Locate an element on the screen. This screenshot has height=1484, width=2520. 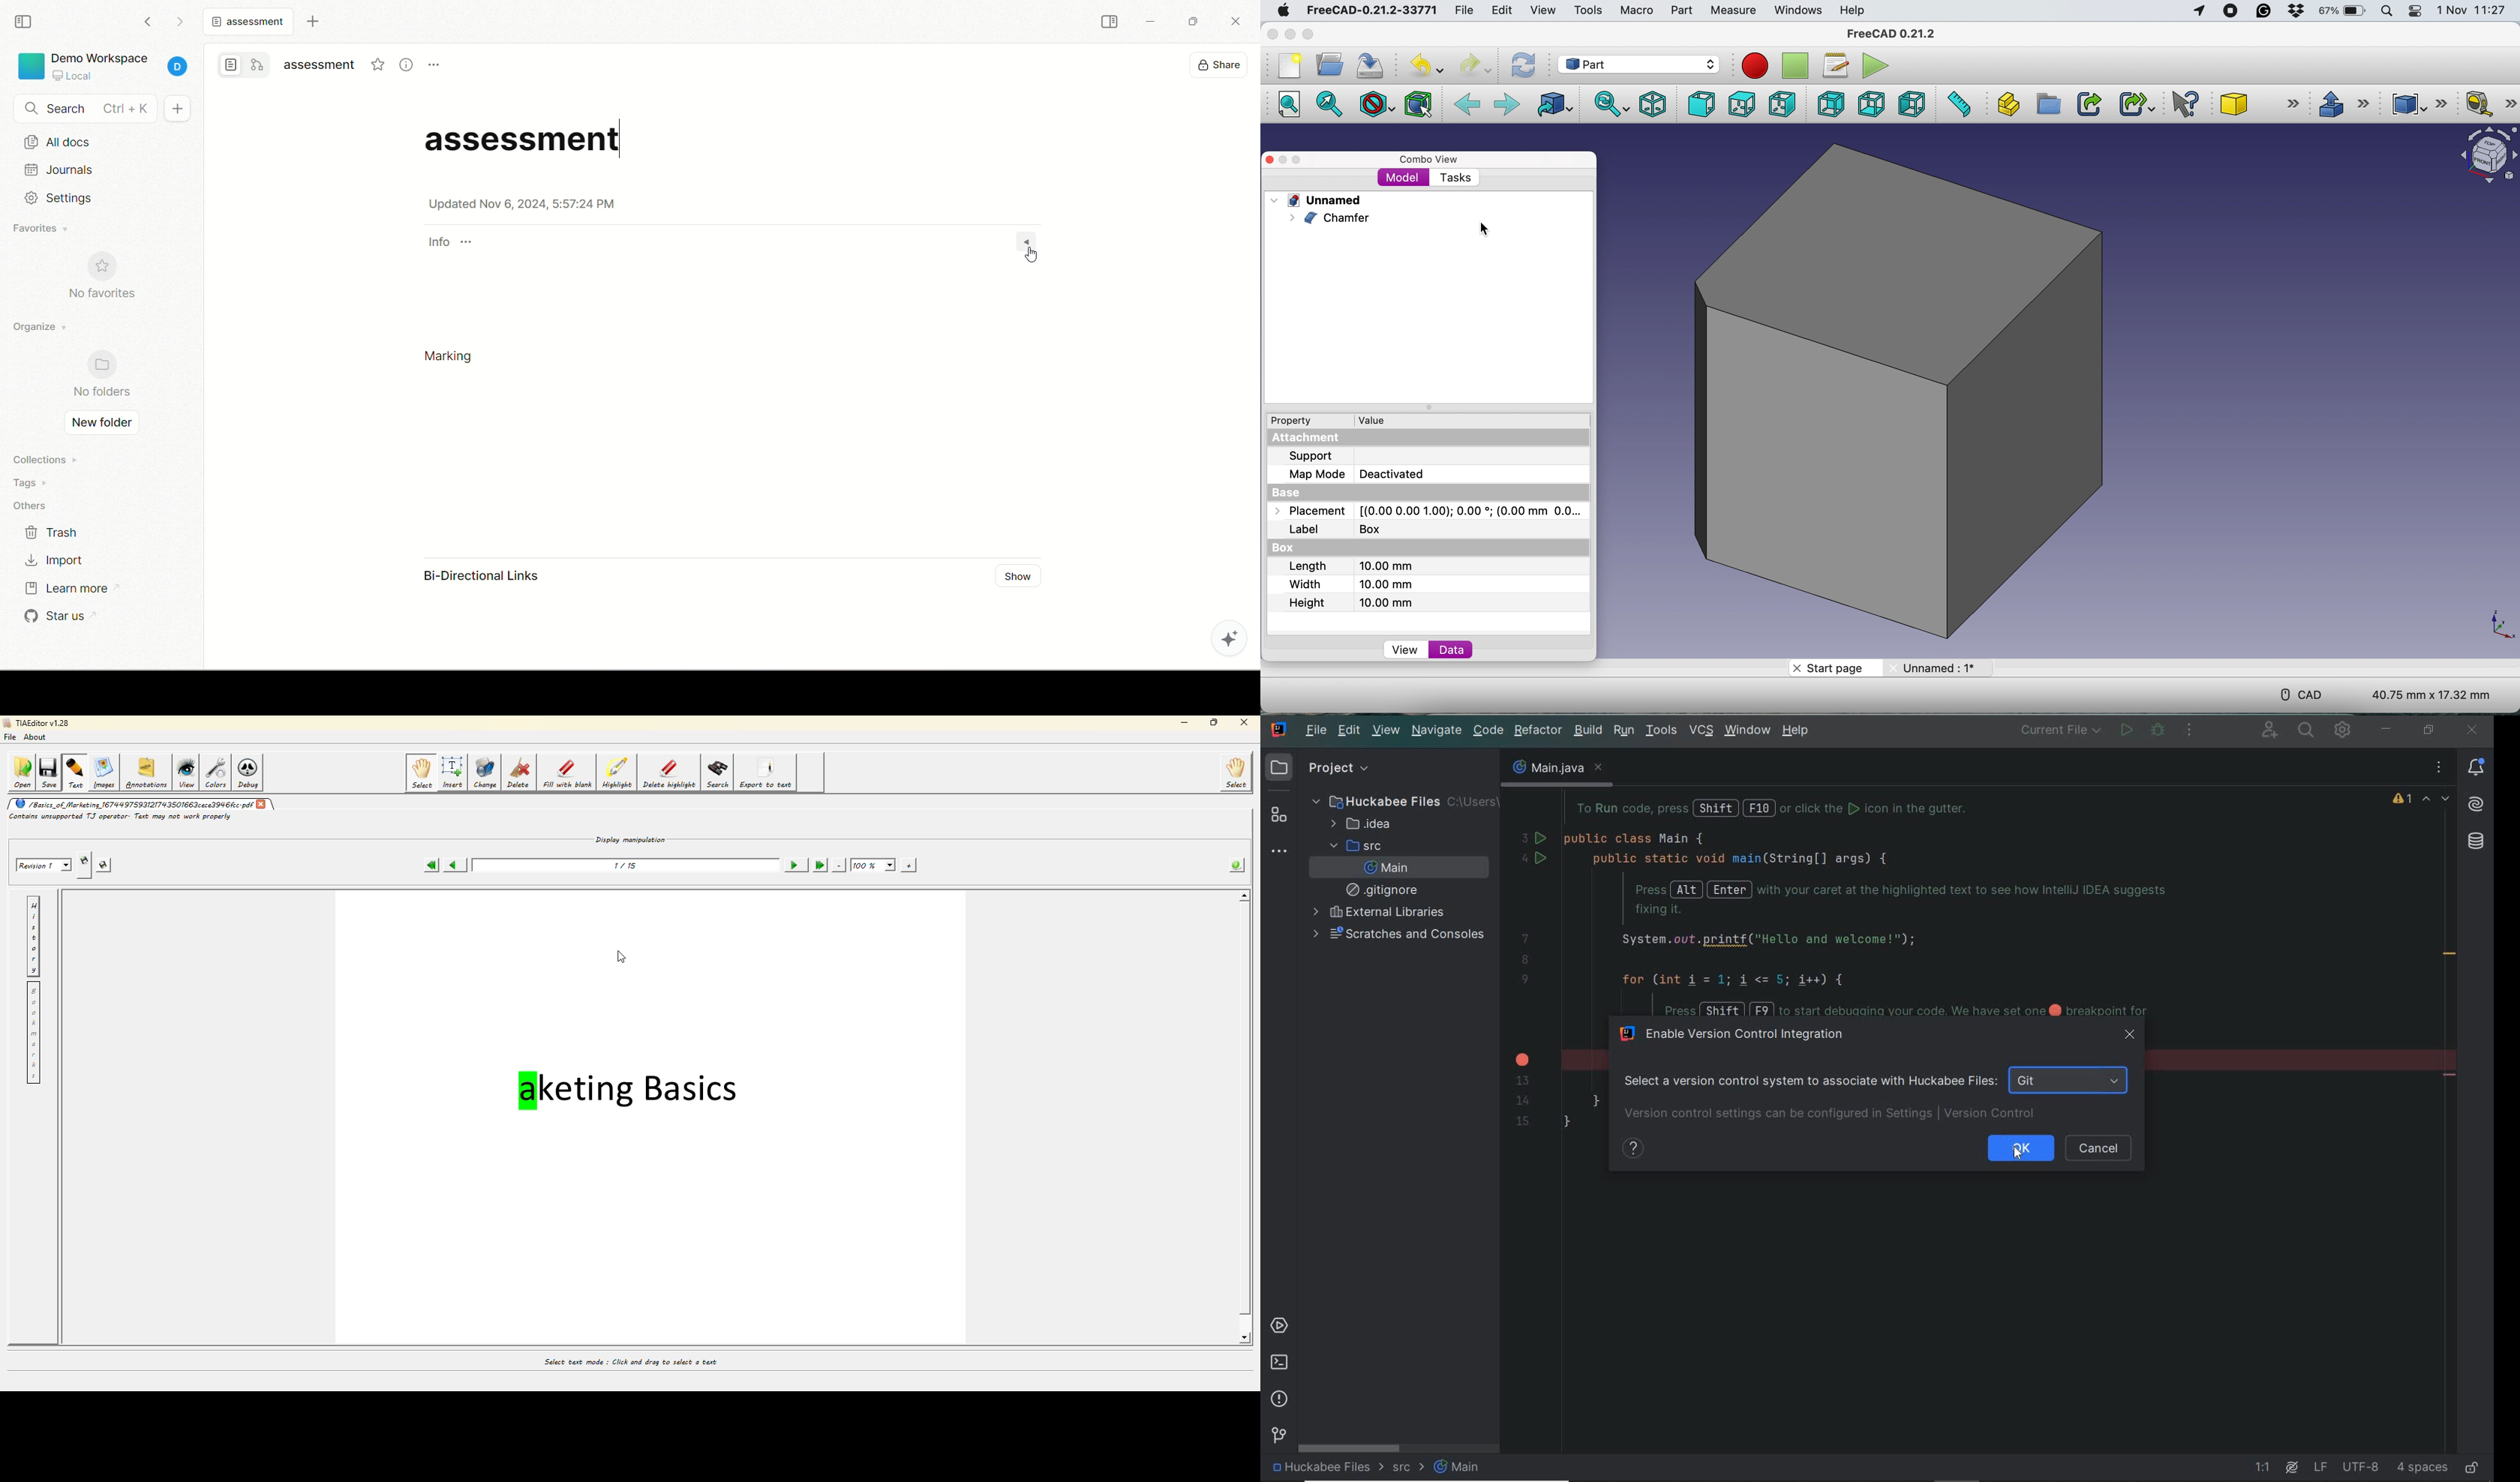
main is located at coordinates (1462, 1468).